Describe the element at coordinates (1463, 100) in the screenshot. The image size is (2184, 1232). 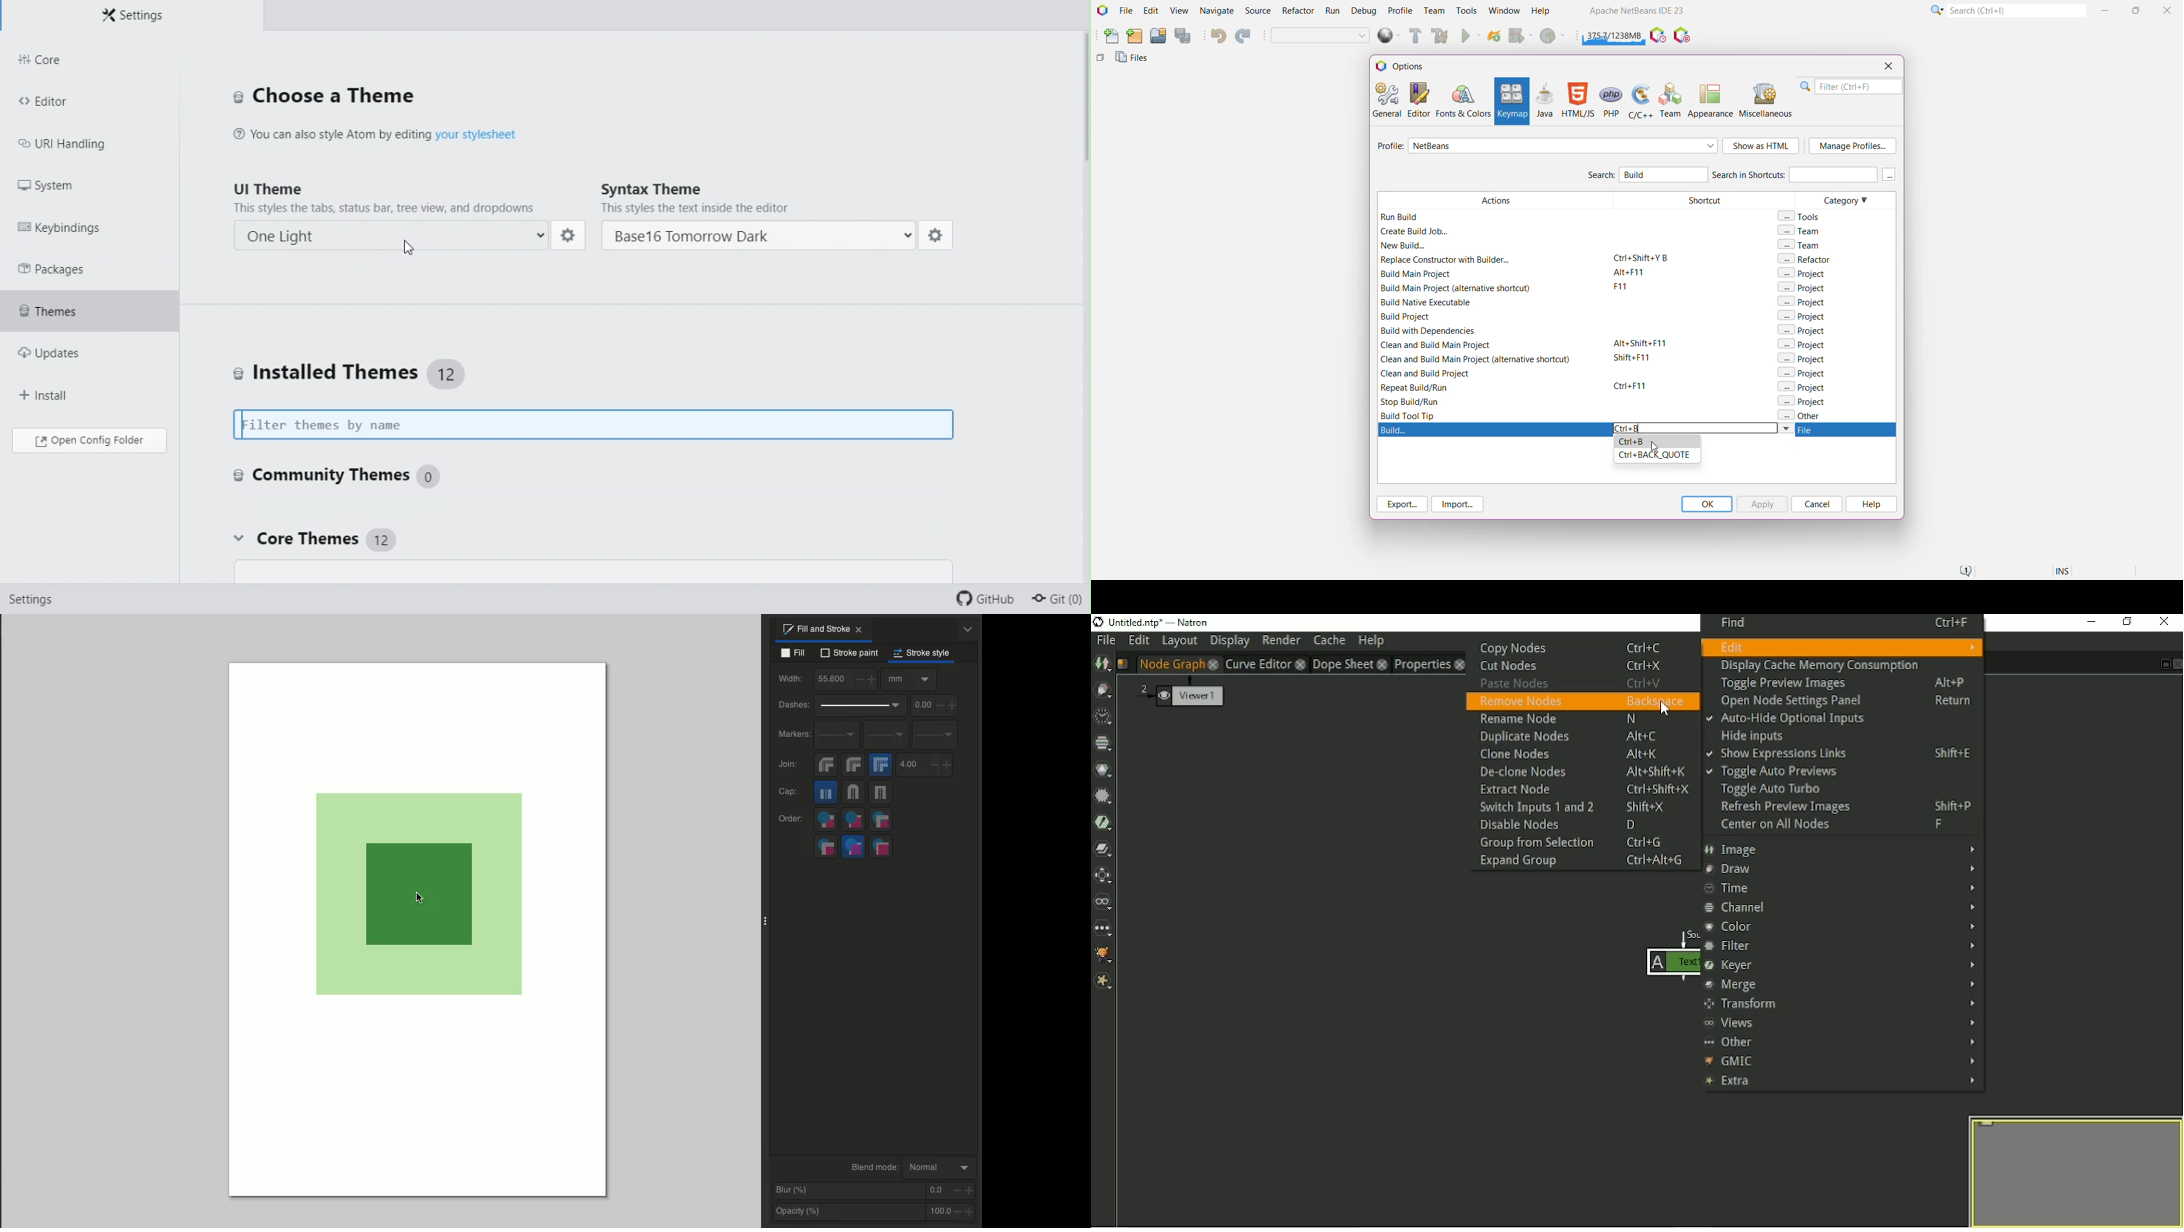
I see `Fonts and Colors` at that location.